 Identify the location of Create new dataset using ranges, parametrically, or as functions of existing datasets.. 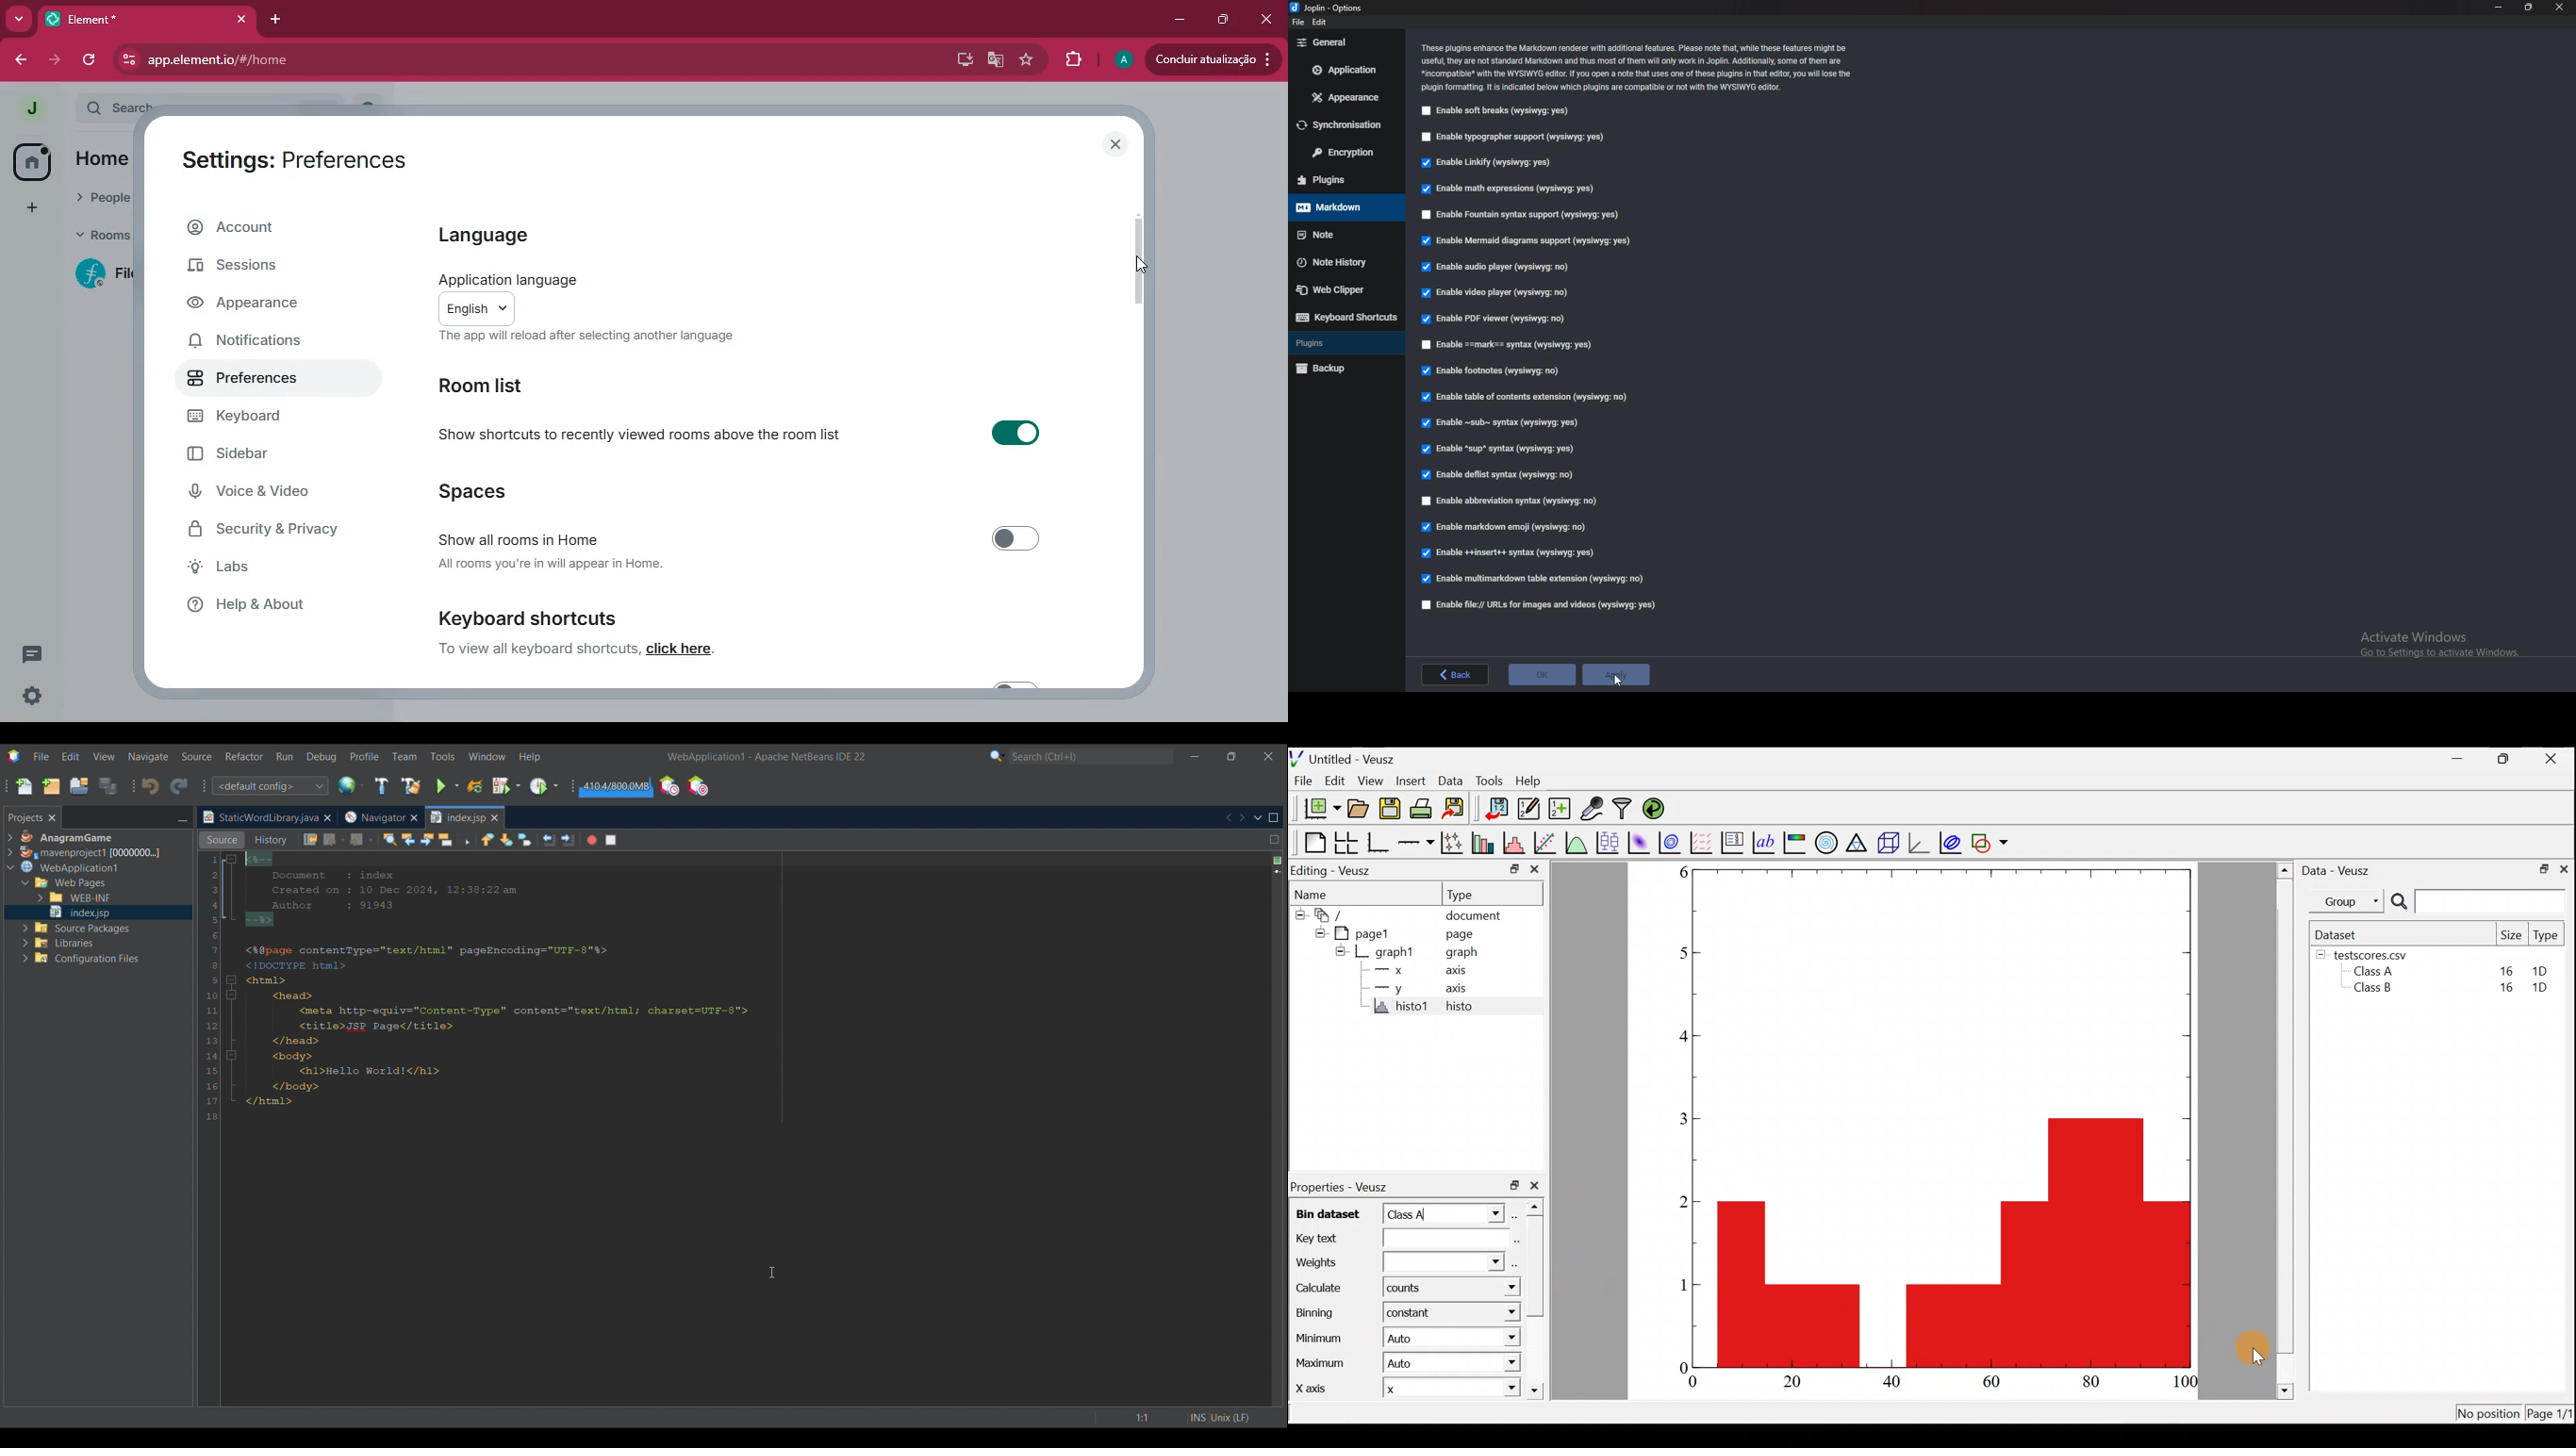
(1558, 808).